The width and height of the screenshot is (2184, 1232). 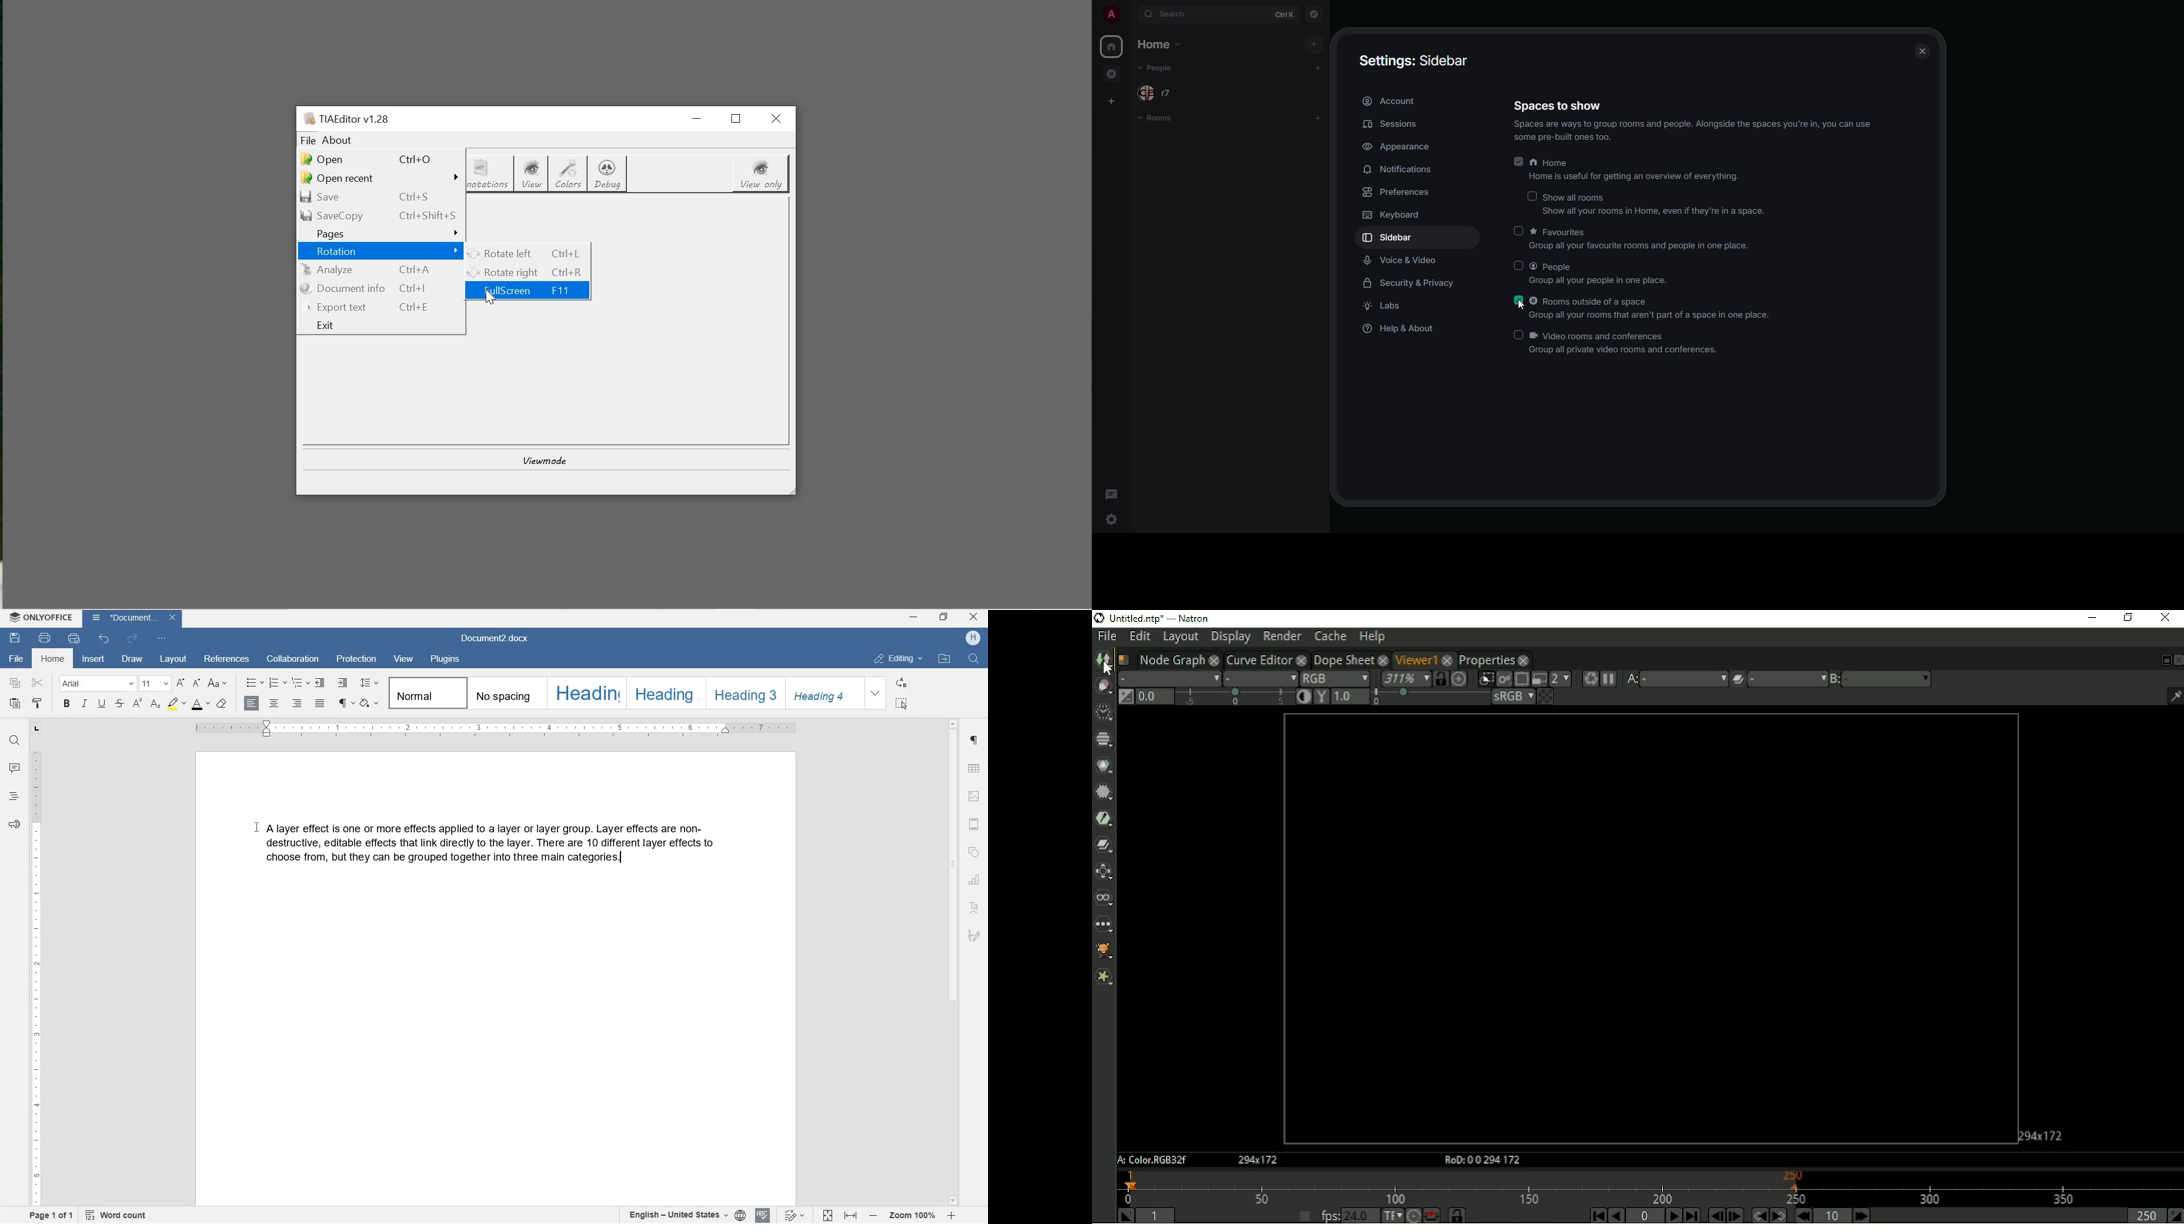 What do you see at coordinates (955, 961) in the screenshot?
I see `scrollbar` at bounding box center [955, 961].